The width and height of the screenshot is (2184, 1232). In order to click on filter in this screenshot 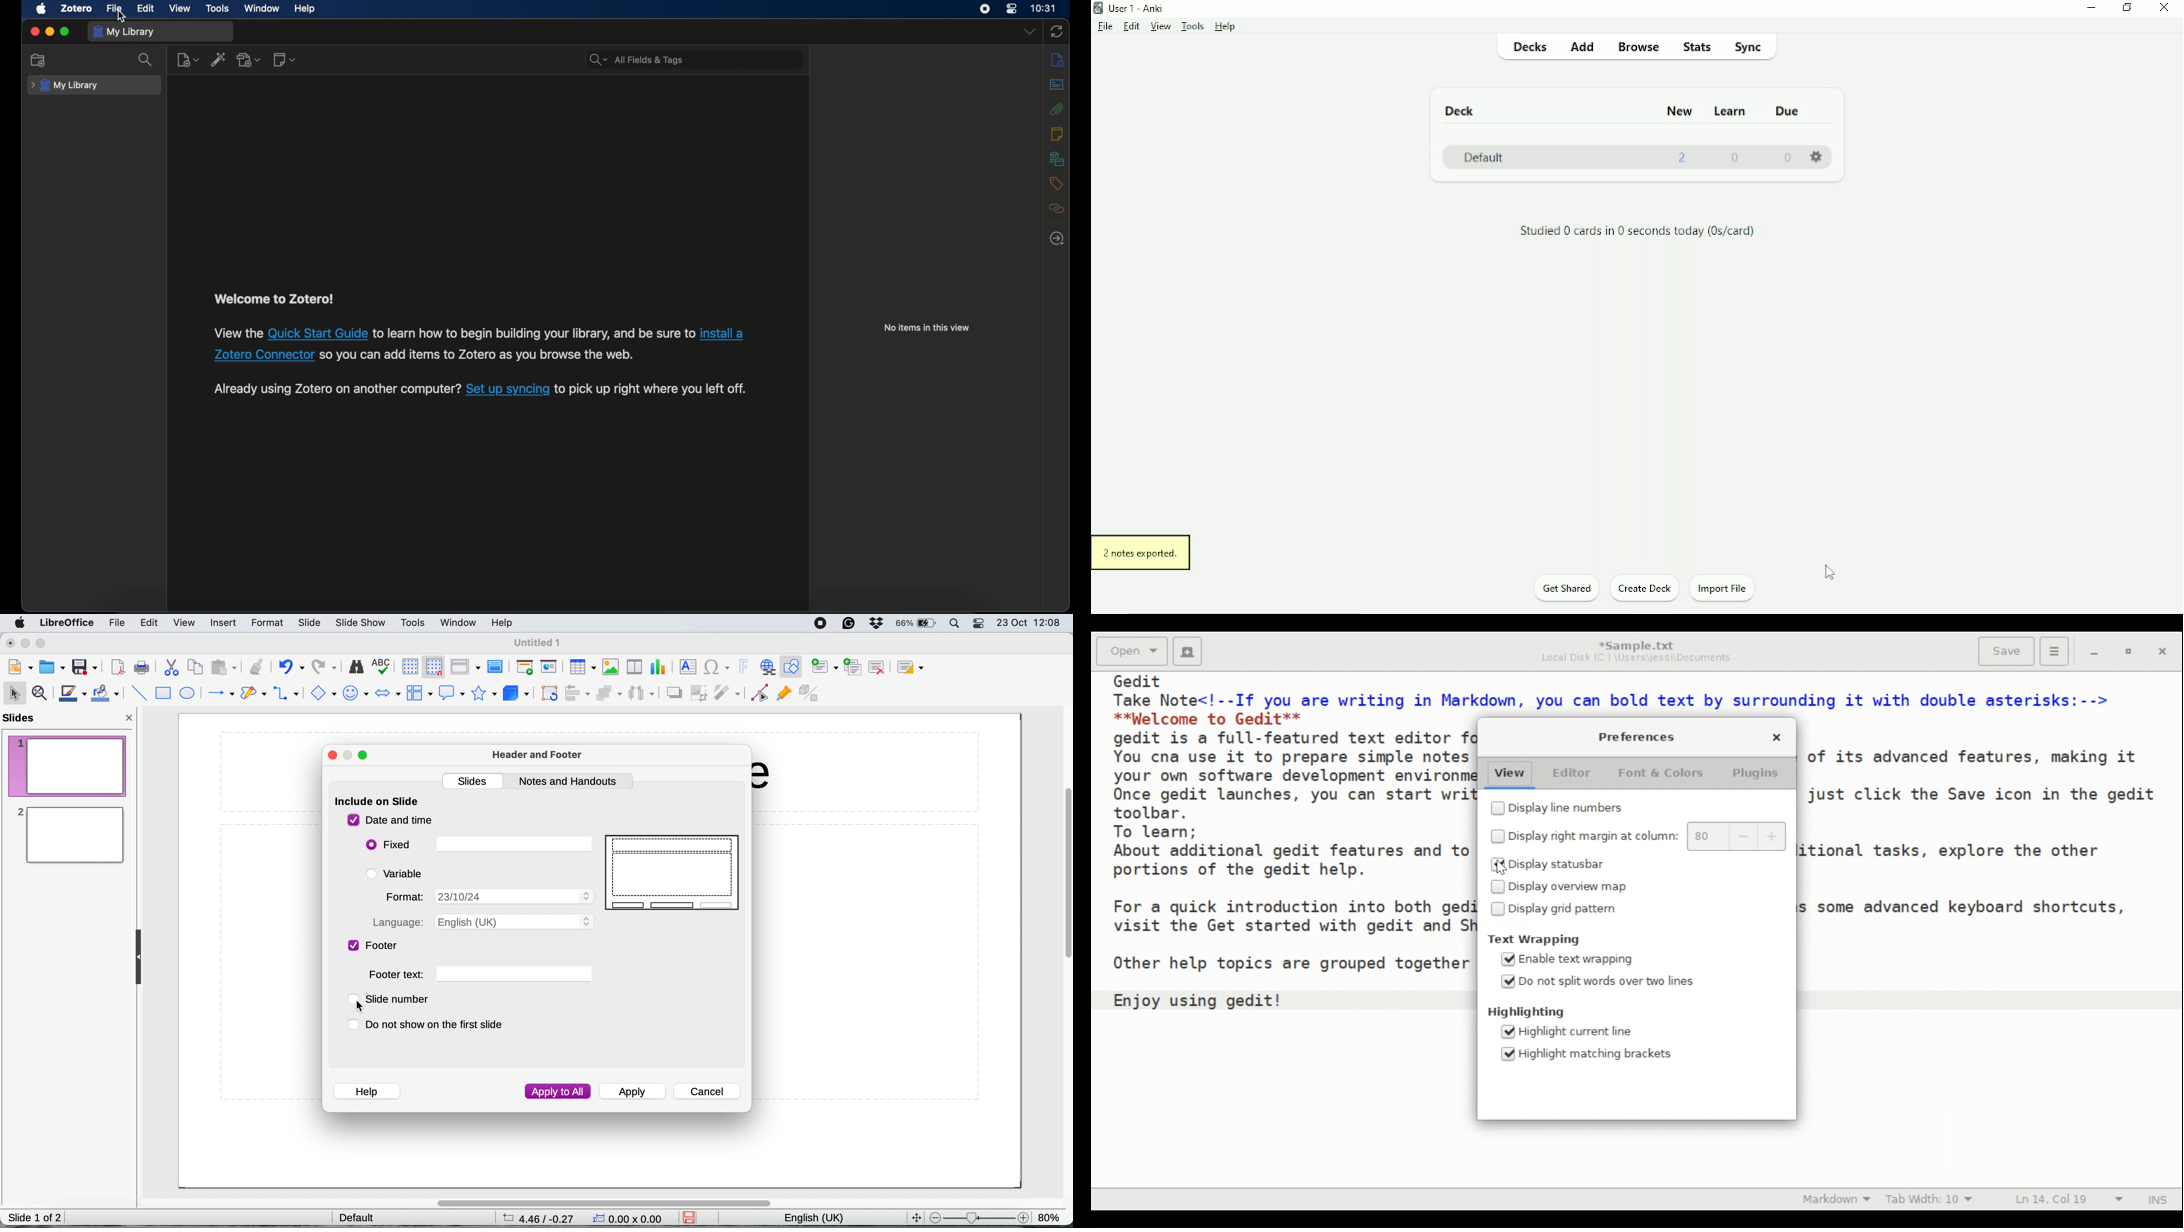, I will do `click(729, 694)`.